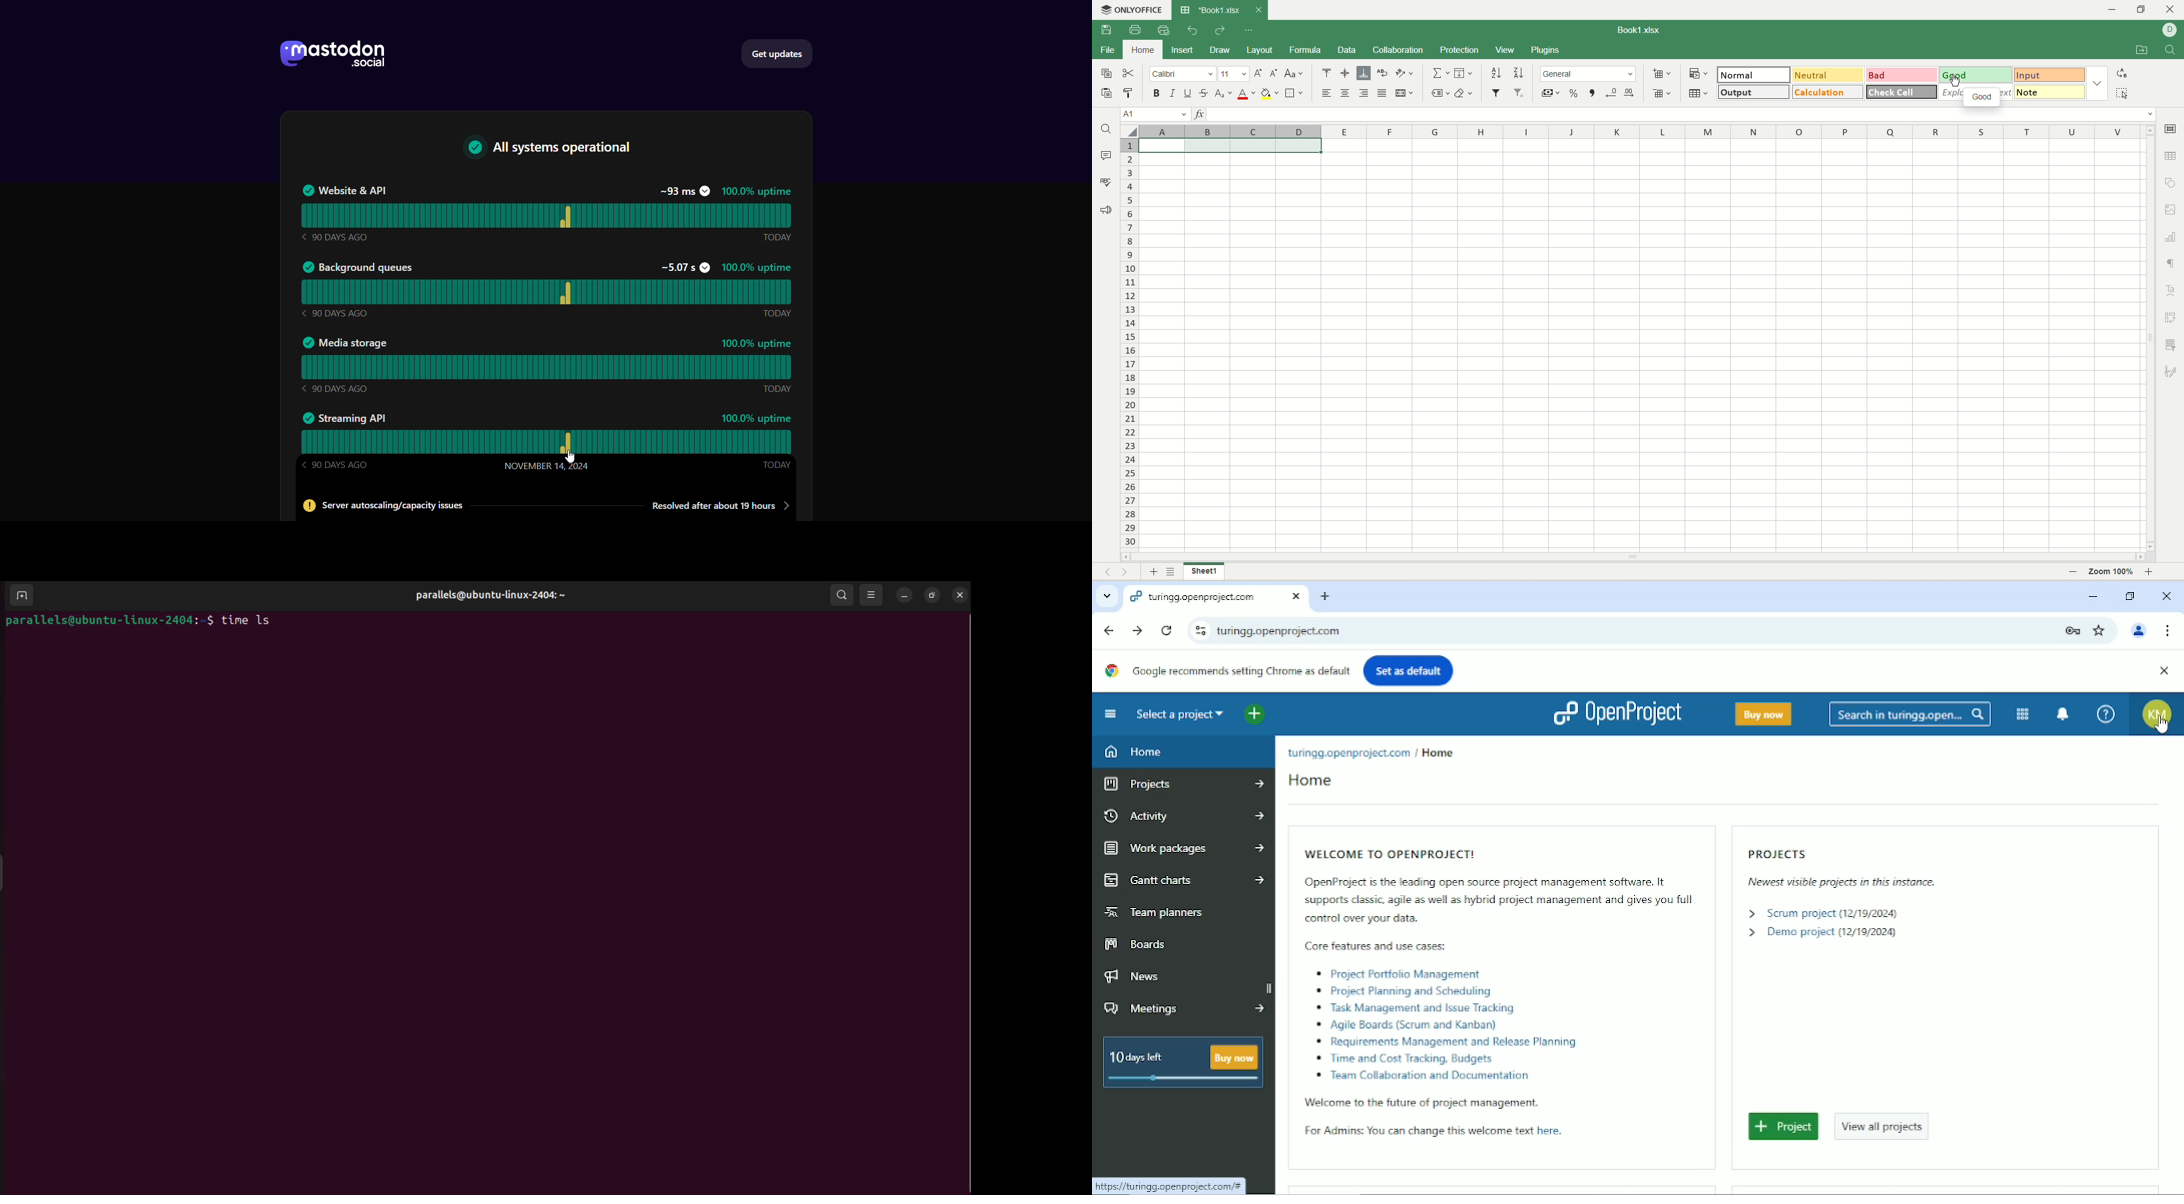  Describe the element at coordinates (2120, 93) in the screenshot. I see `select all` at that location.